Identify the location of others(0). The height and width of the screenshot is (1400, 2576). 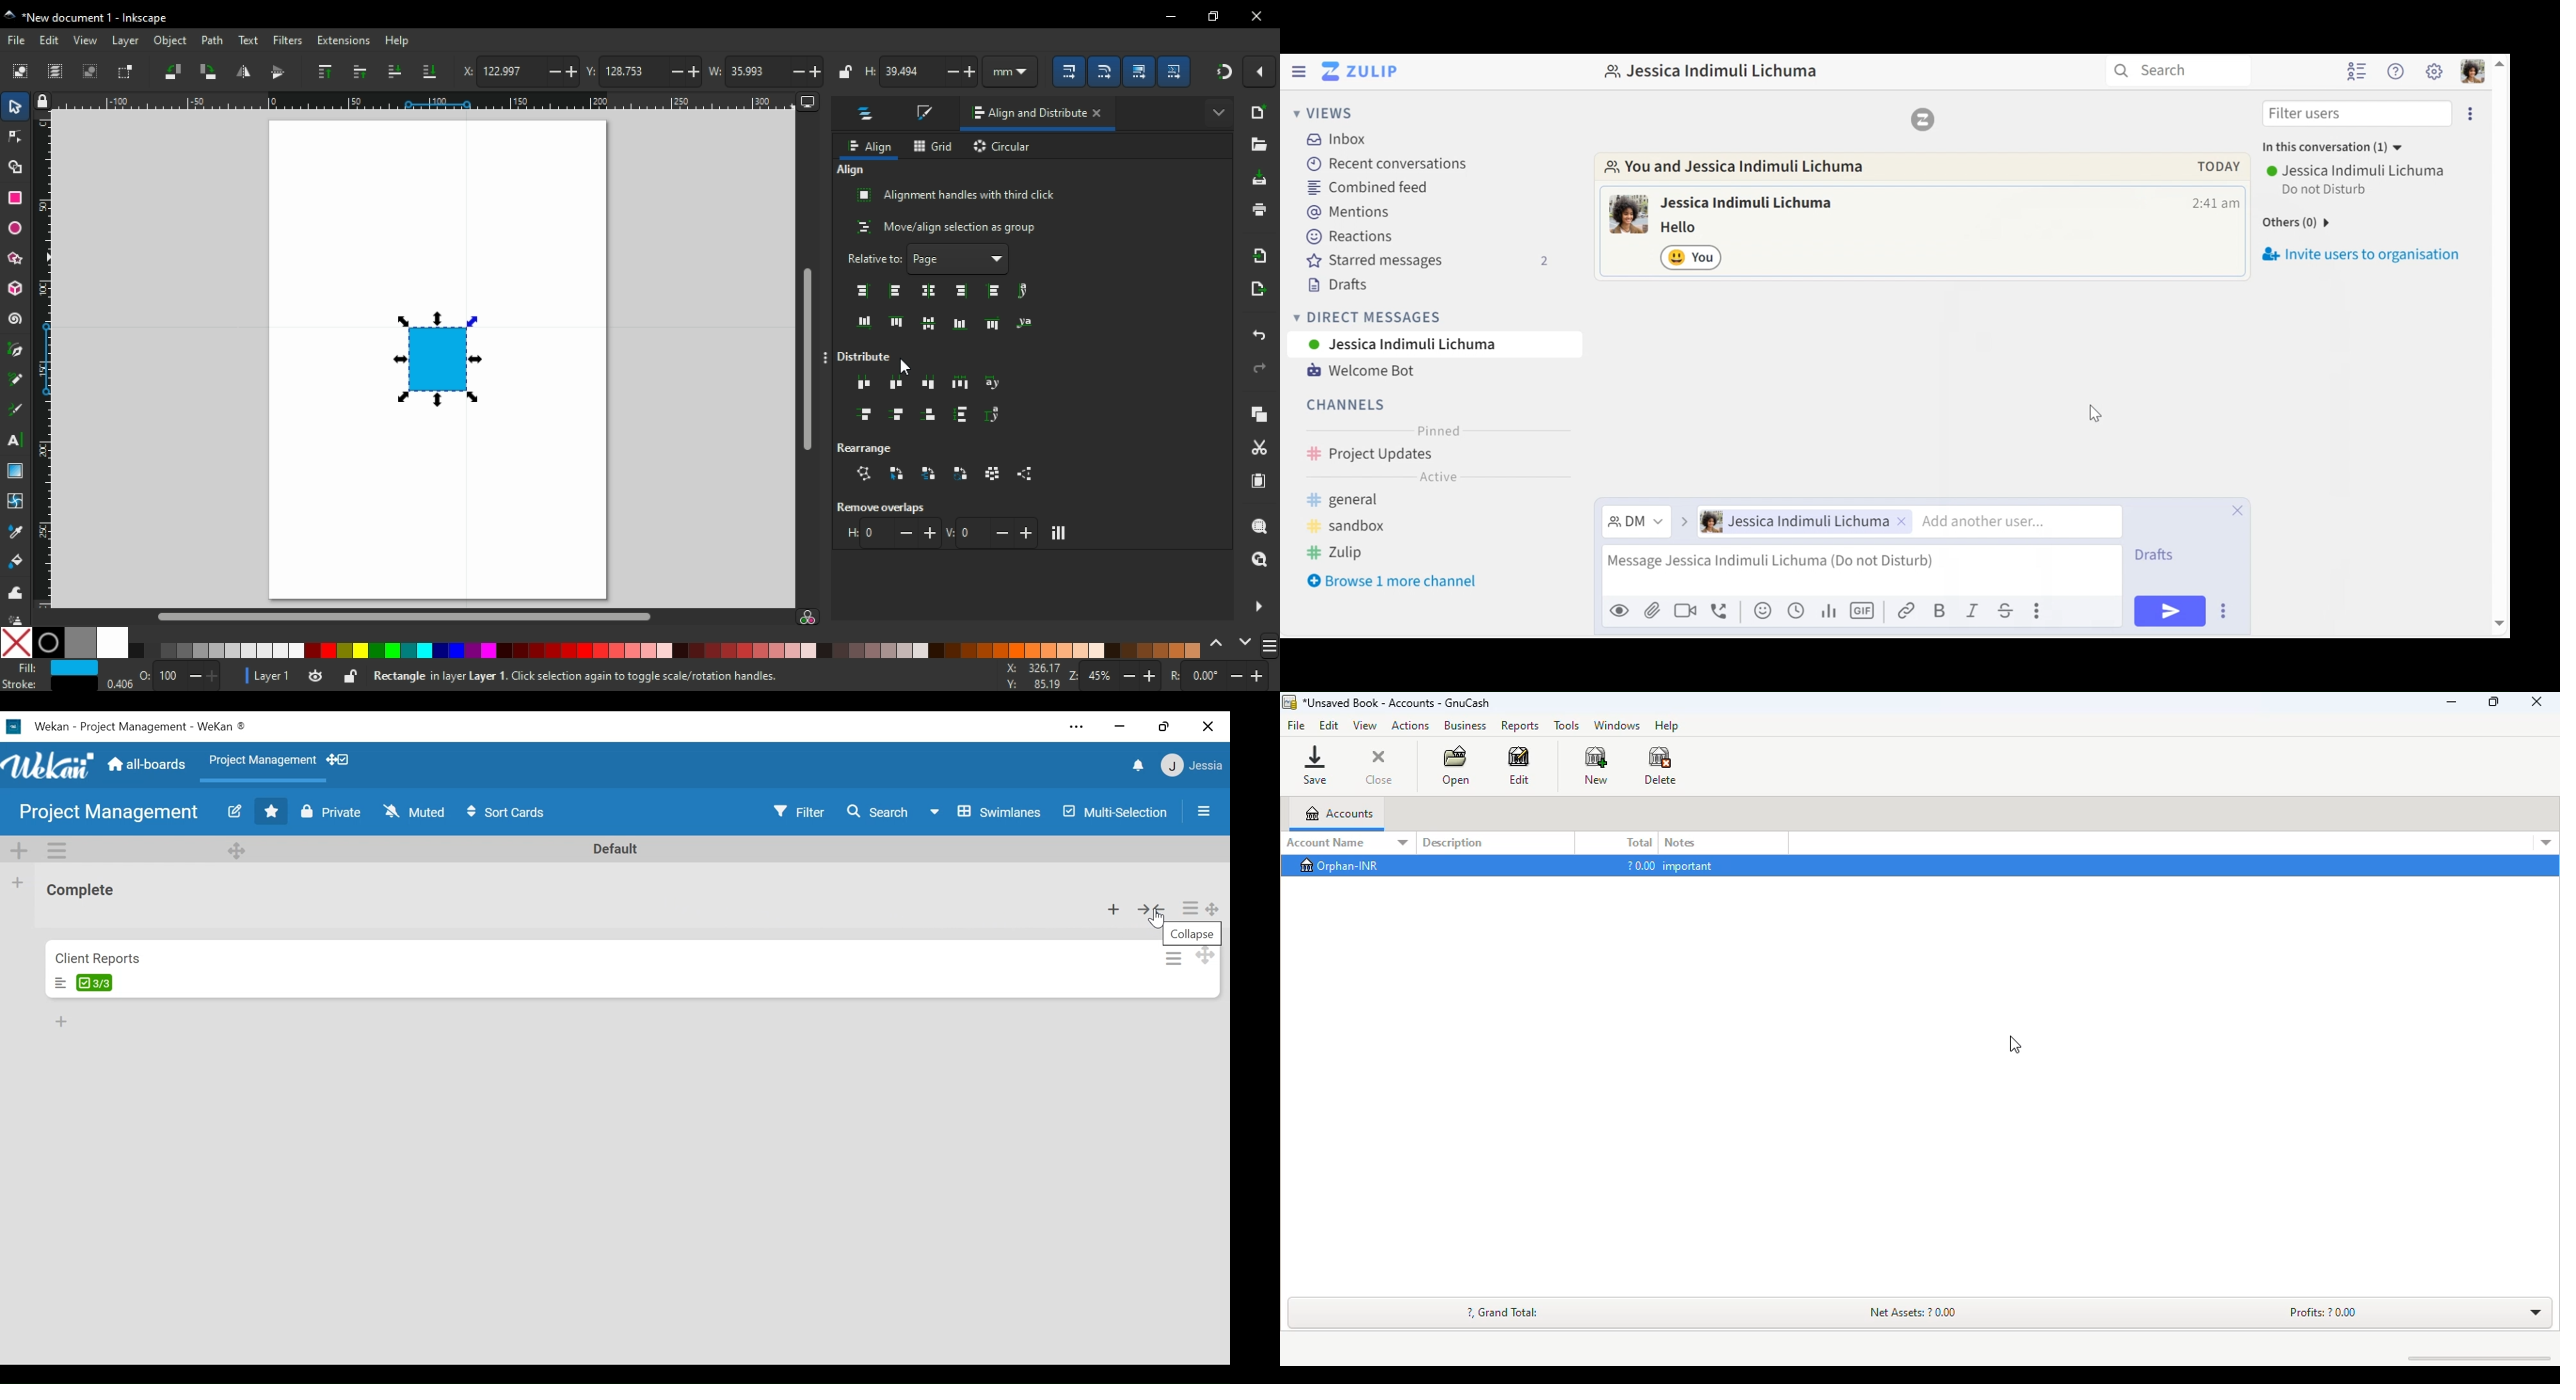
(2294, 224).